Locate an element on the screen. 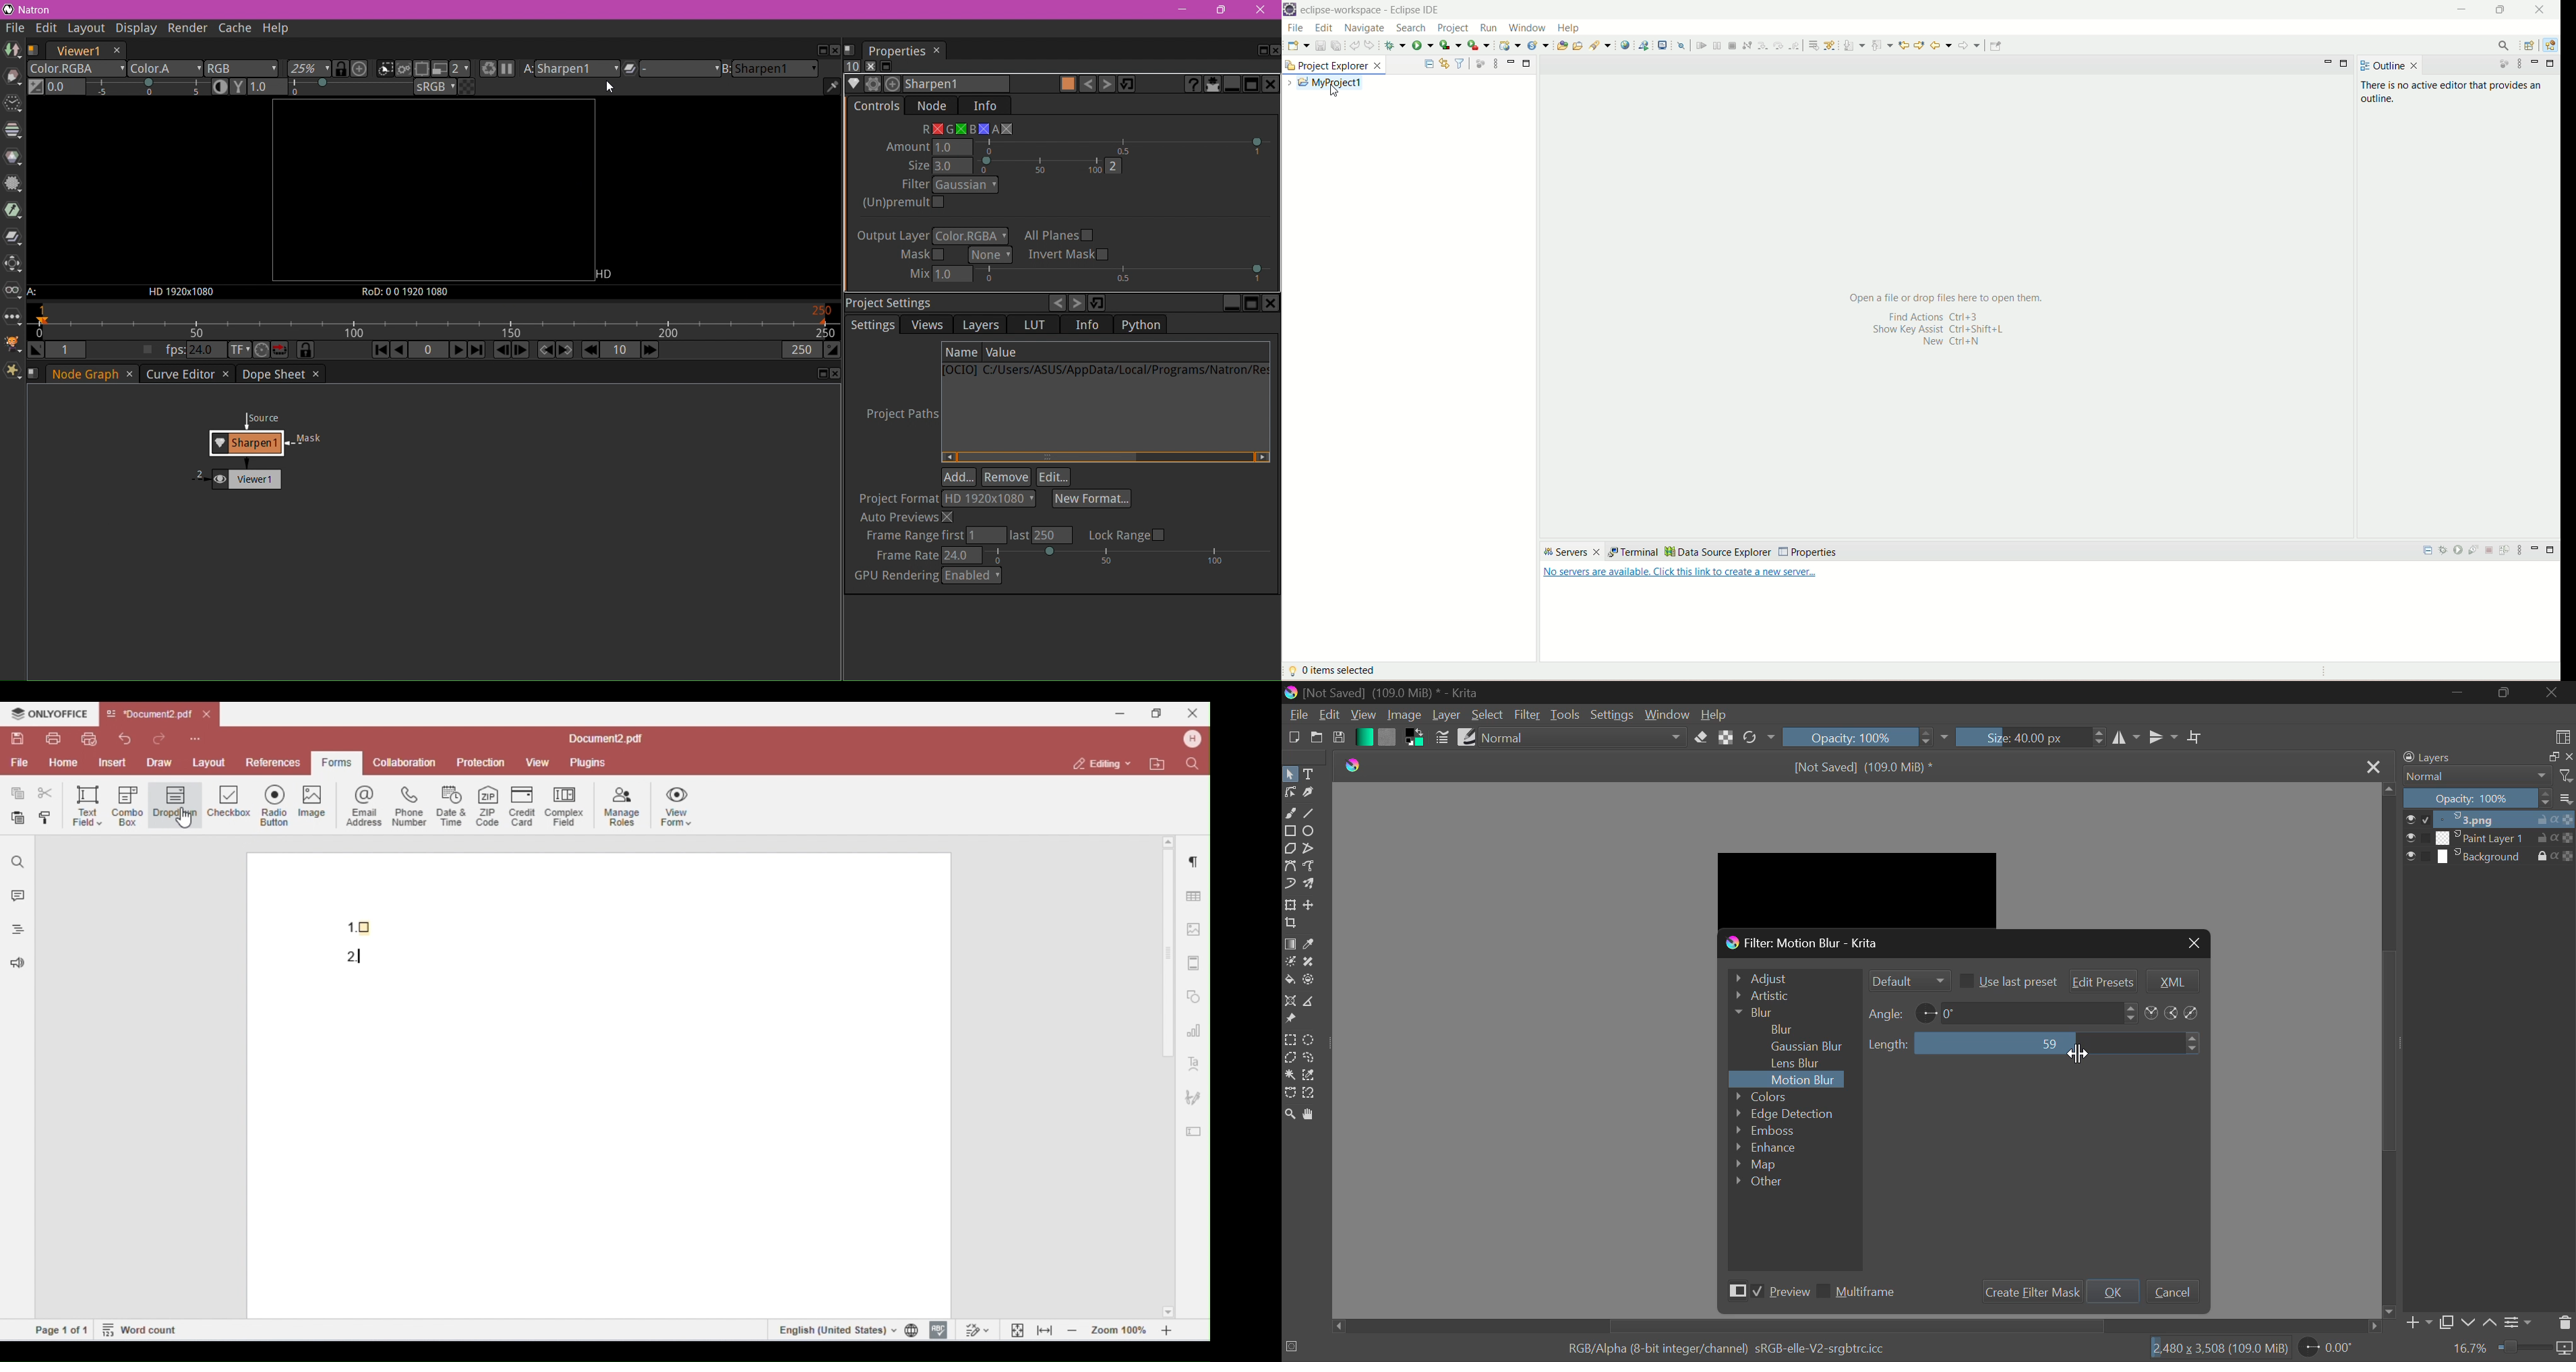  OK is located at coordinates (2114, 1291).